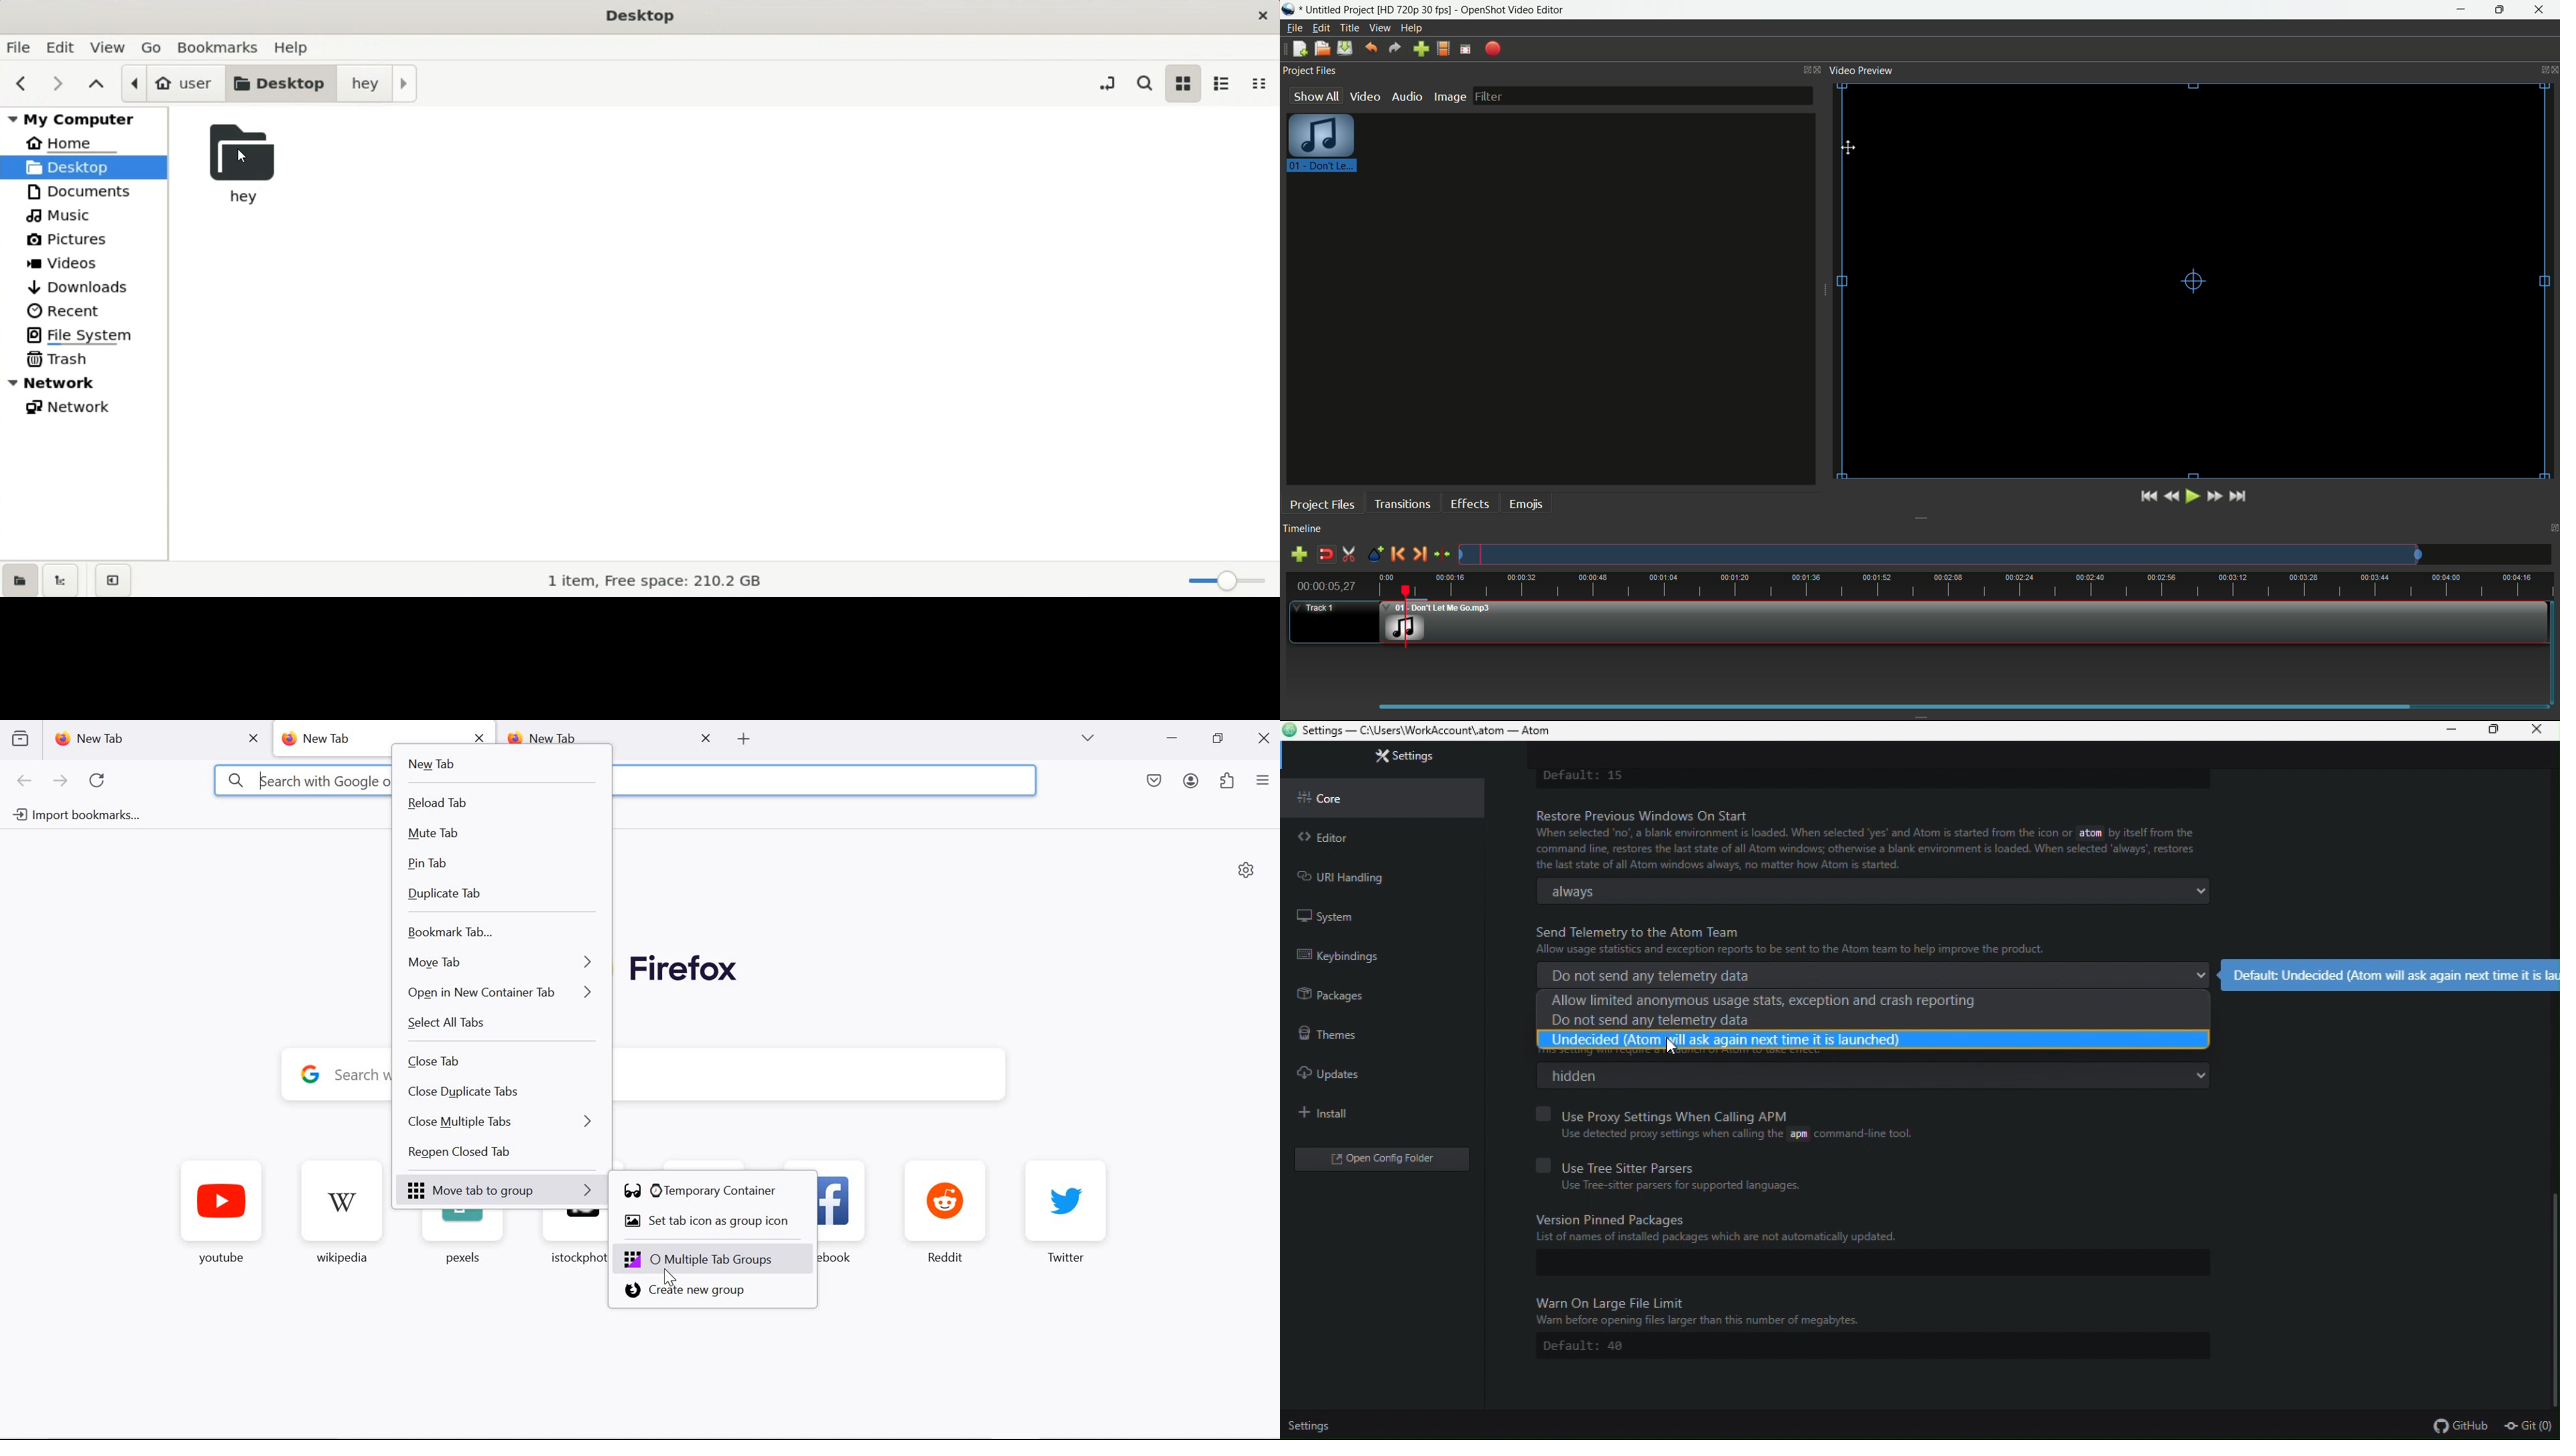 This screenshot has height=1456, width=2576. I want to click on close, so click(2541, 730).